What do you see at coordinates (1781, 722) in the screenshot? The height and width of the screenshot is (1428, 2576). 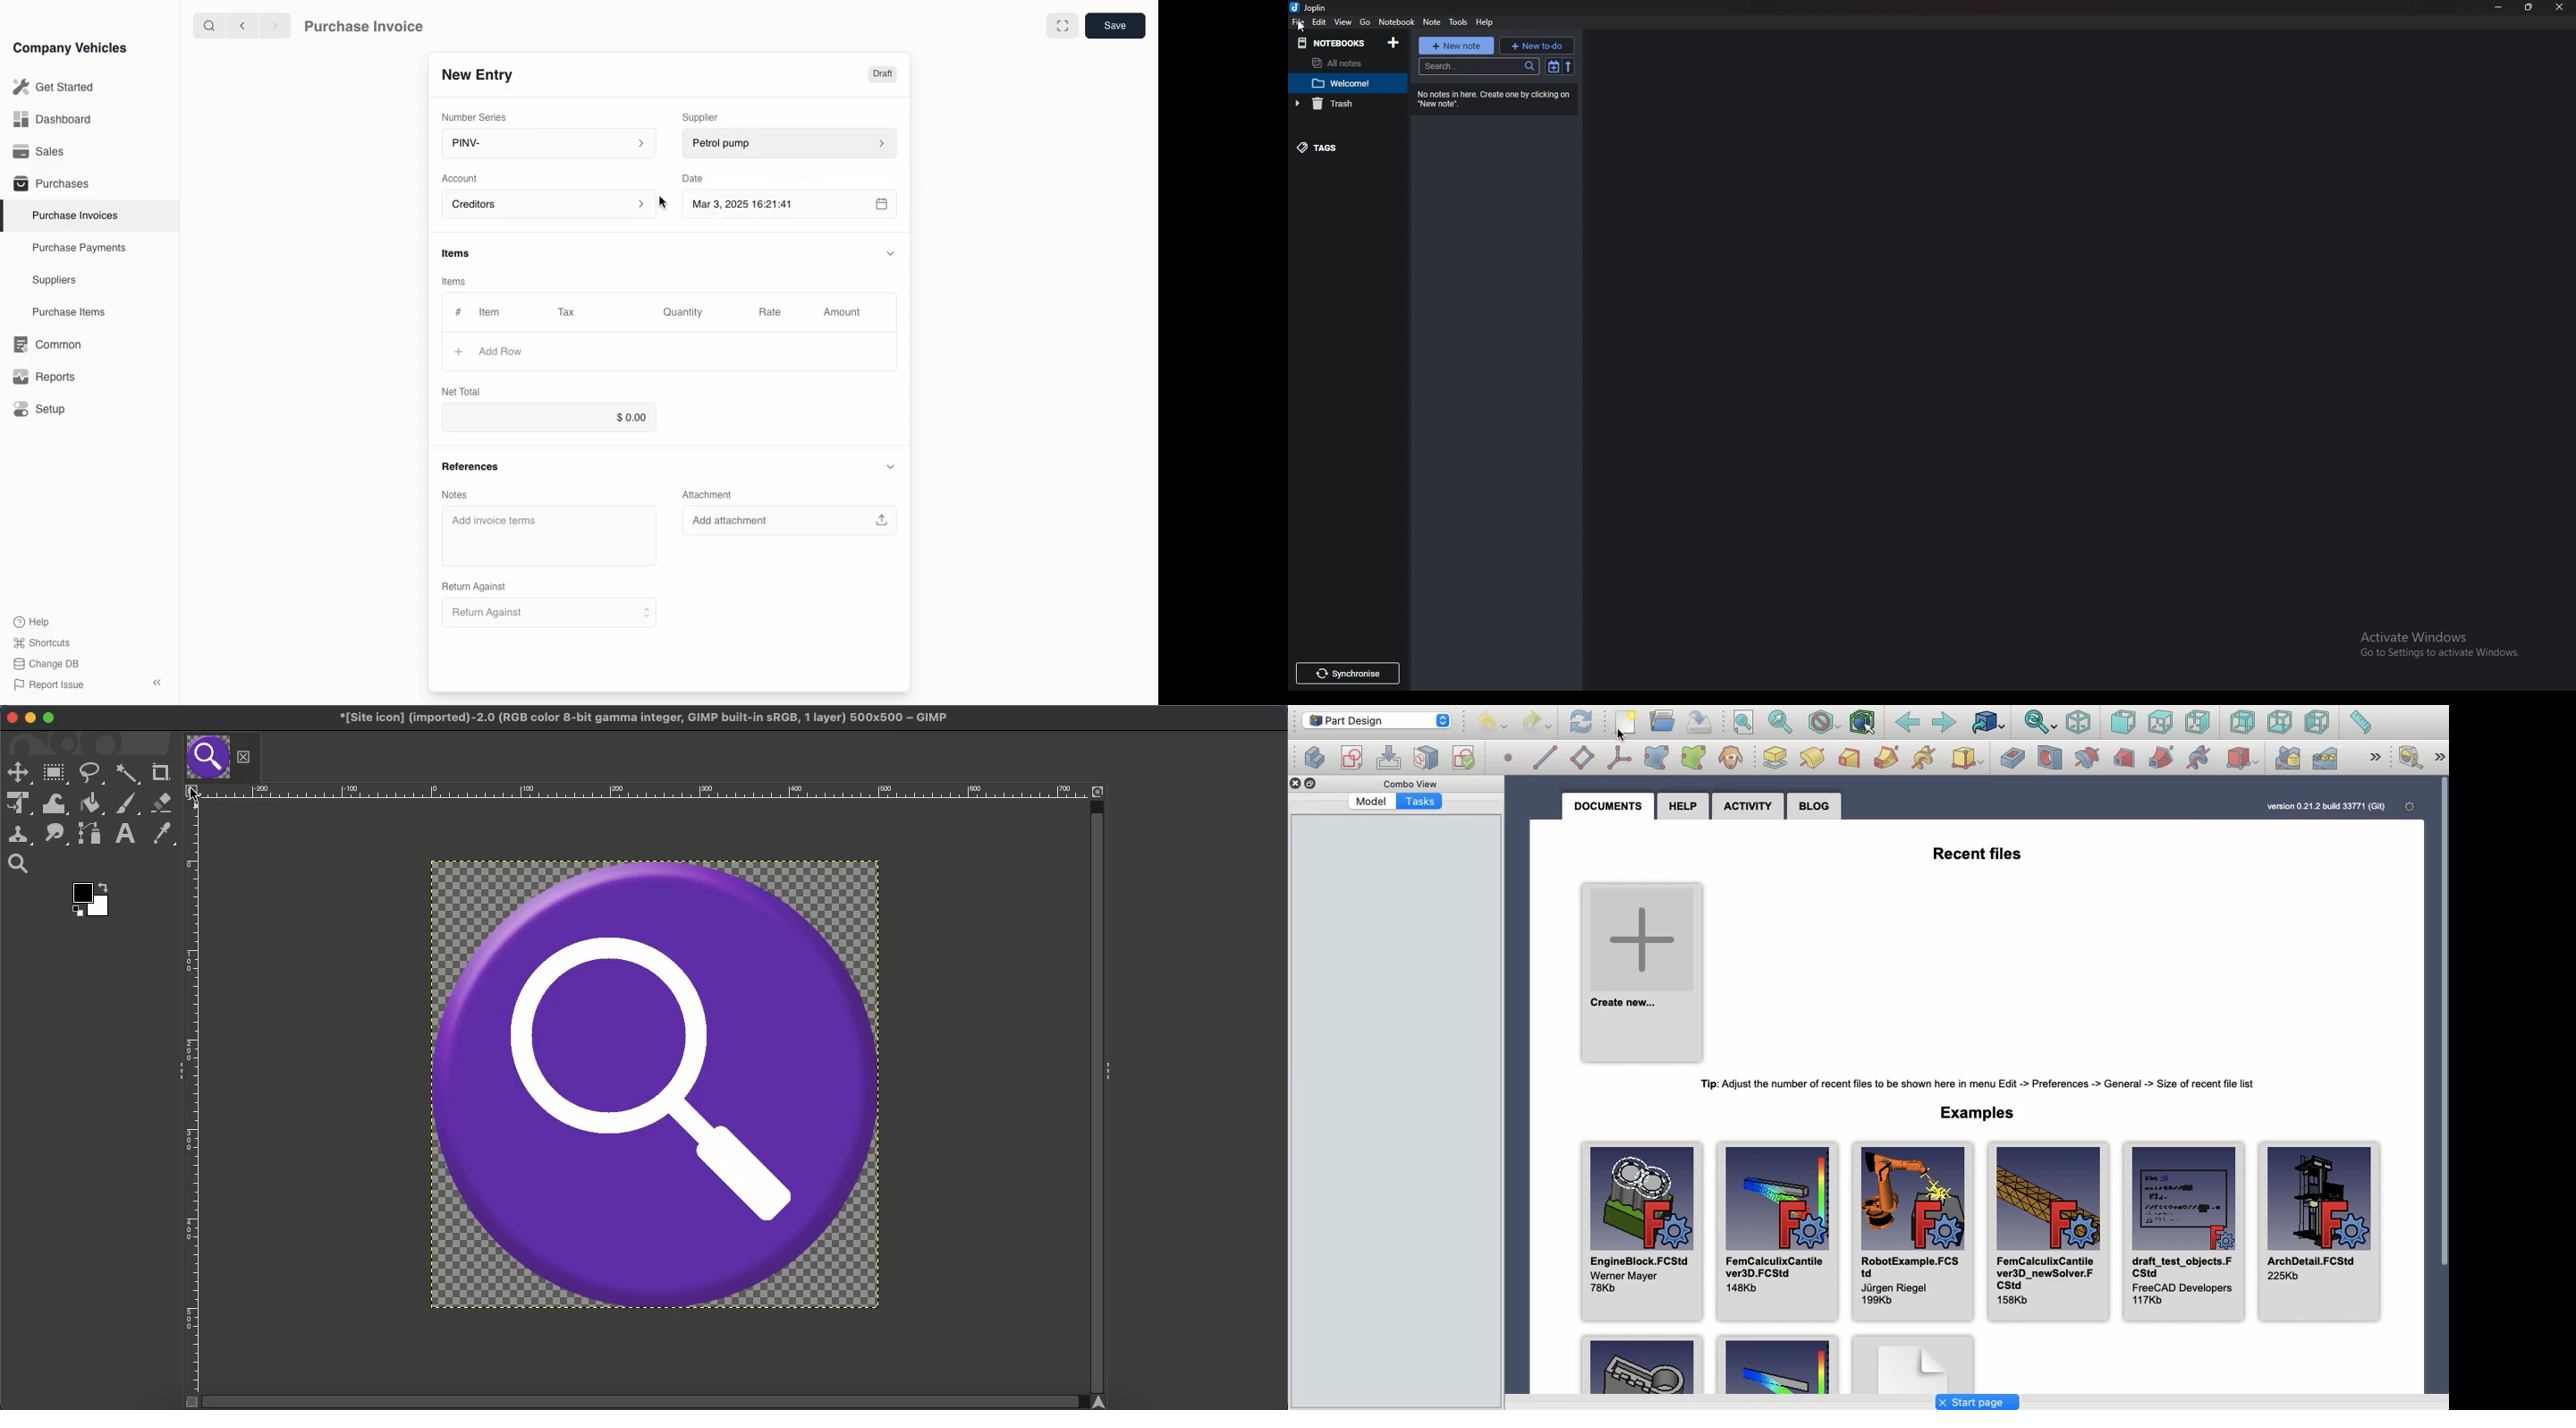 I see `Fit selection` at bounding box center [1781, 722].